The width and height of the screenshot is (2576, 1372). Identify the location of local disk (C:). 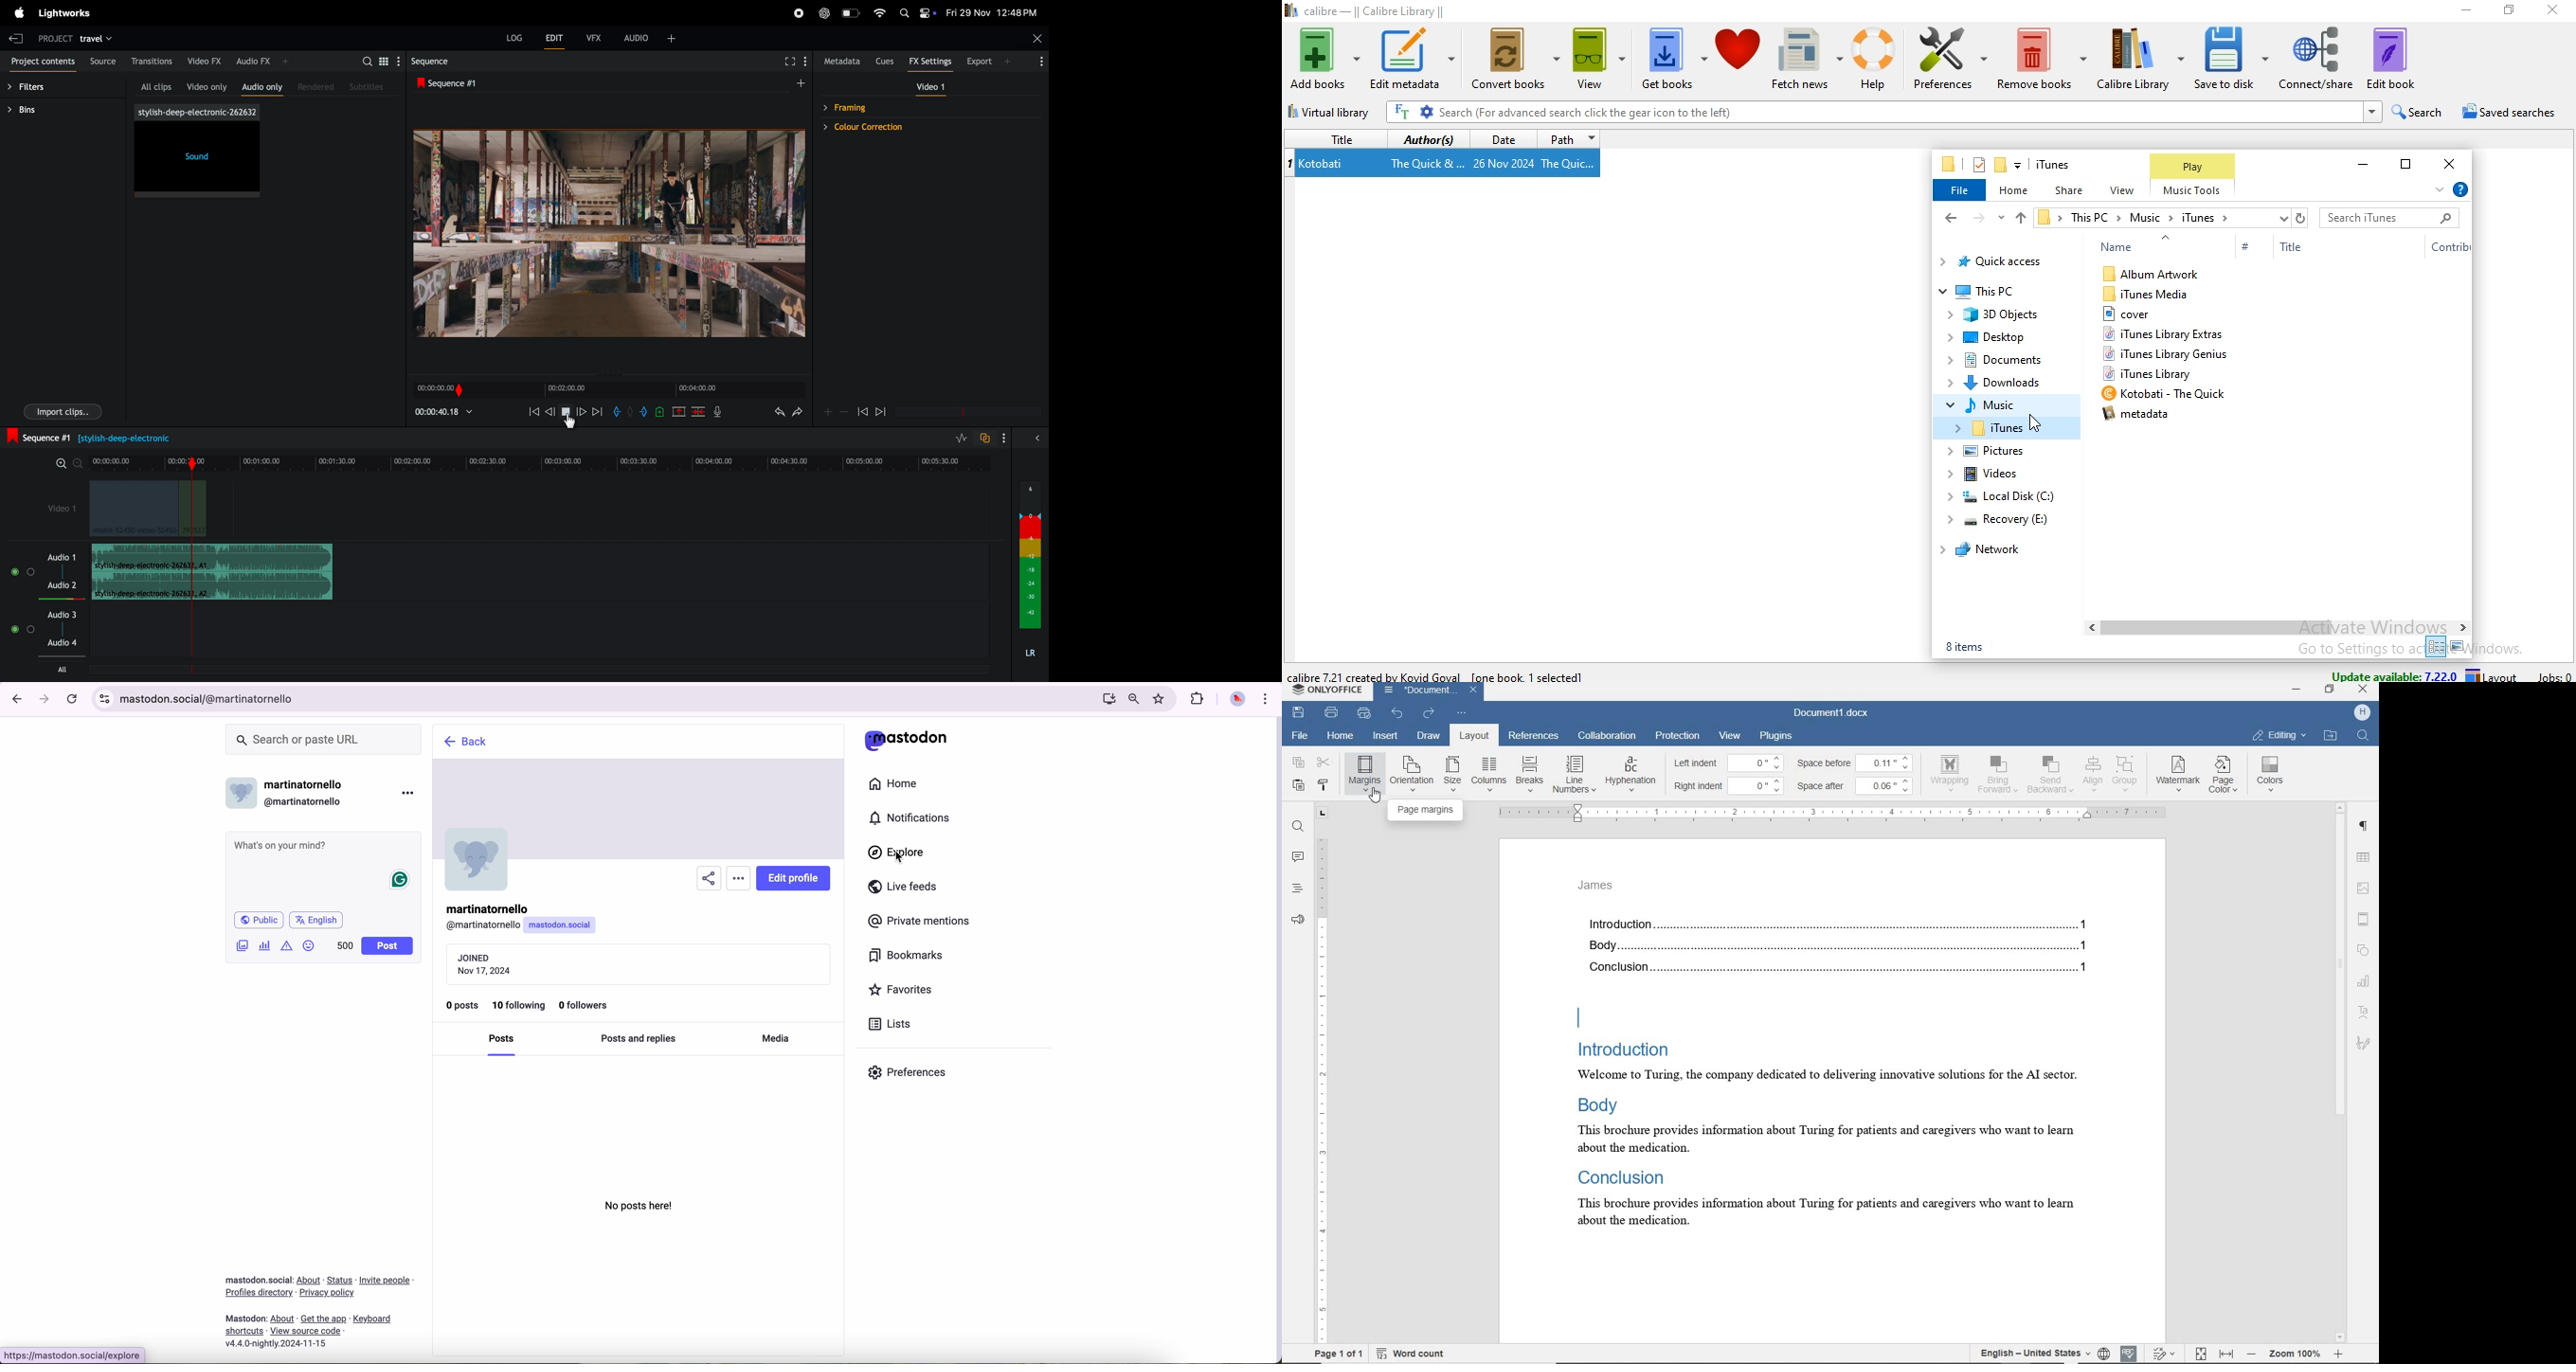
(1996, 499).